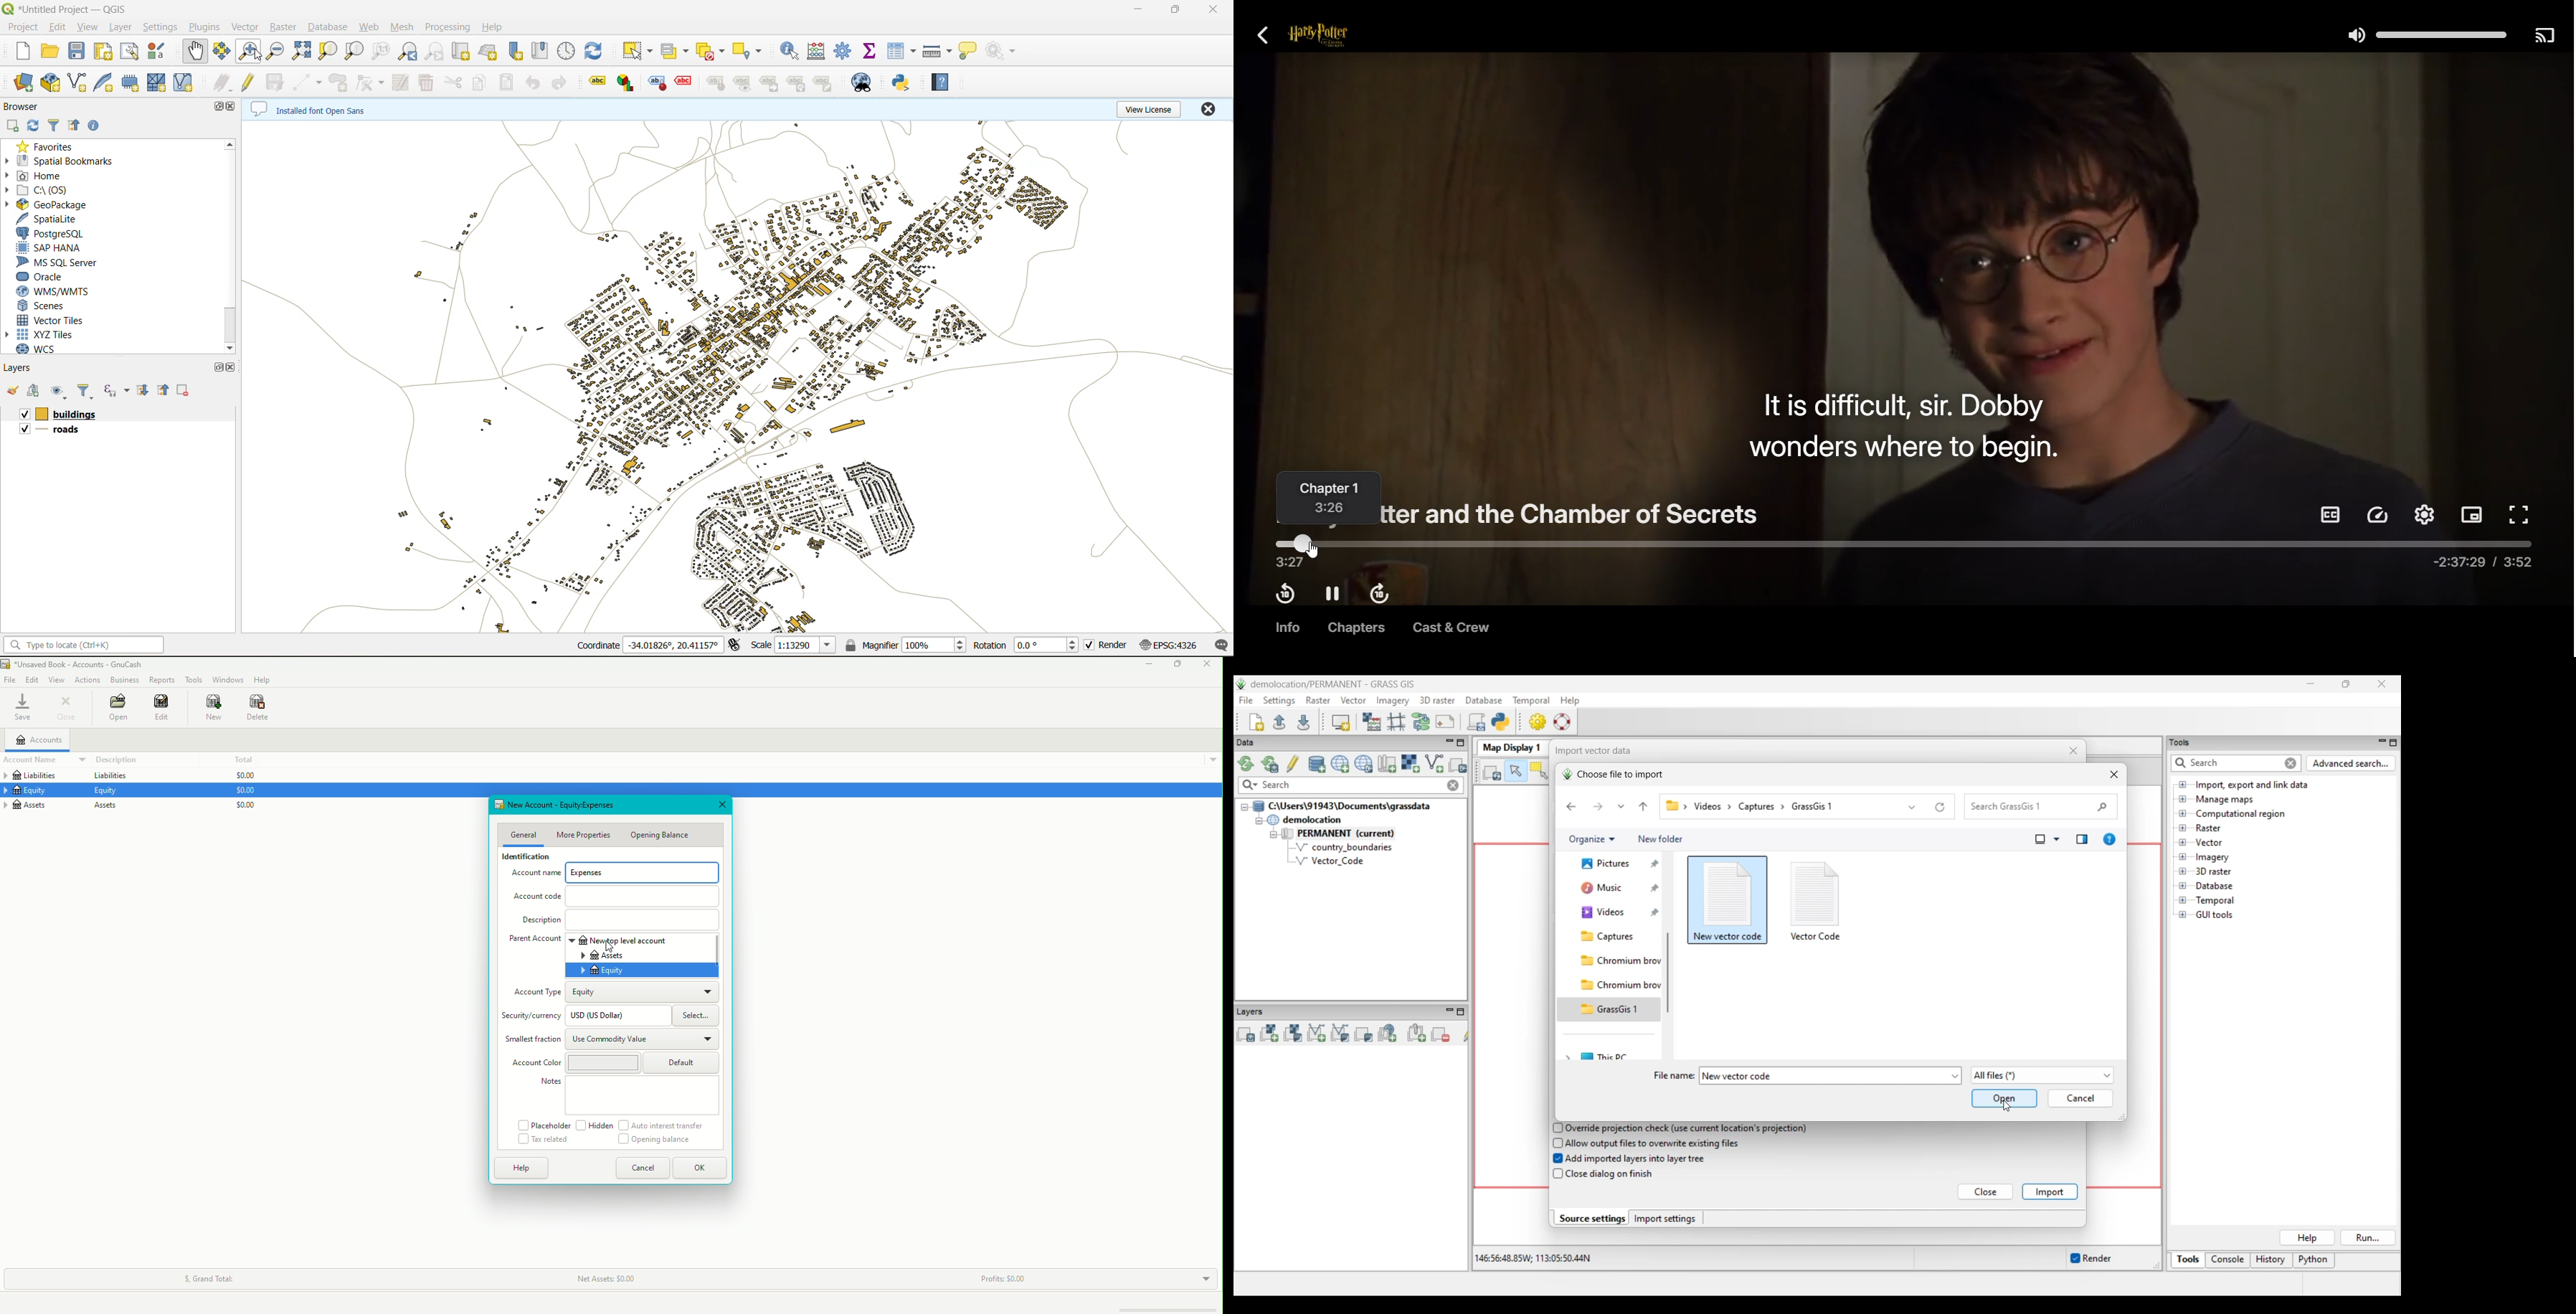  I want to click on filter, so click(87, 390).